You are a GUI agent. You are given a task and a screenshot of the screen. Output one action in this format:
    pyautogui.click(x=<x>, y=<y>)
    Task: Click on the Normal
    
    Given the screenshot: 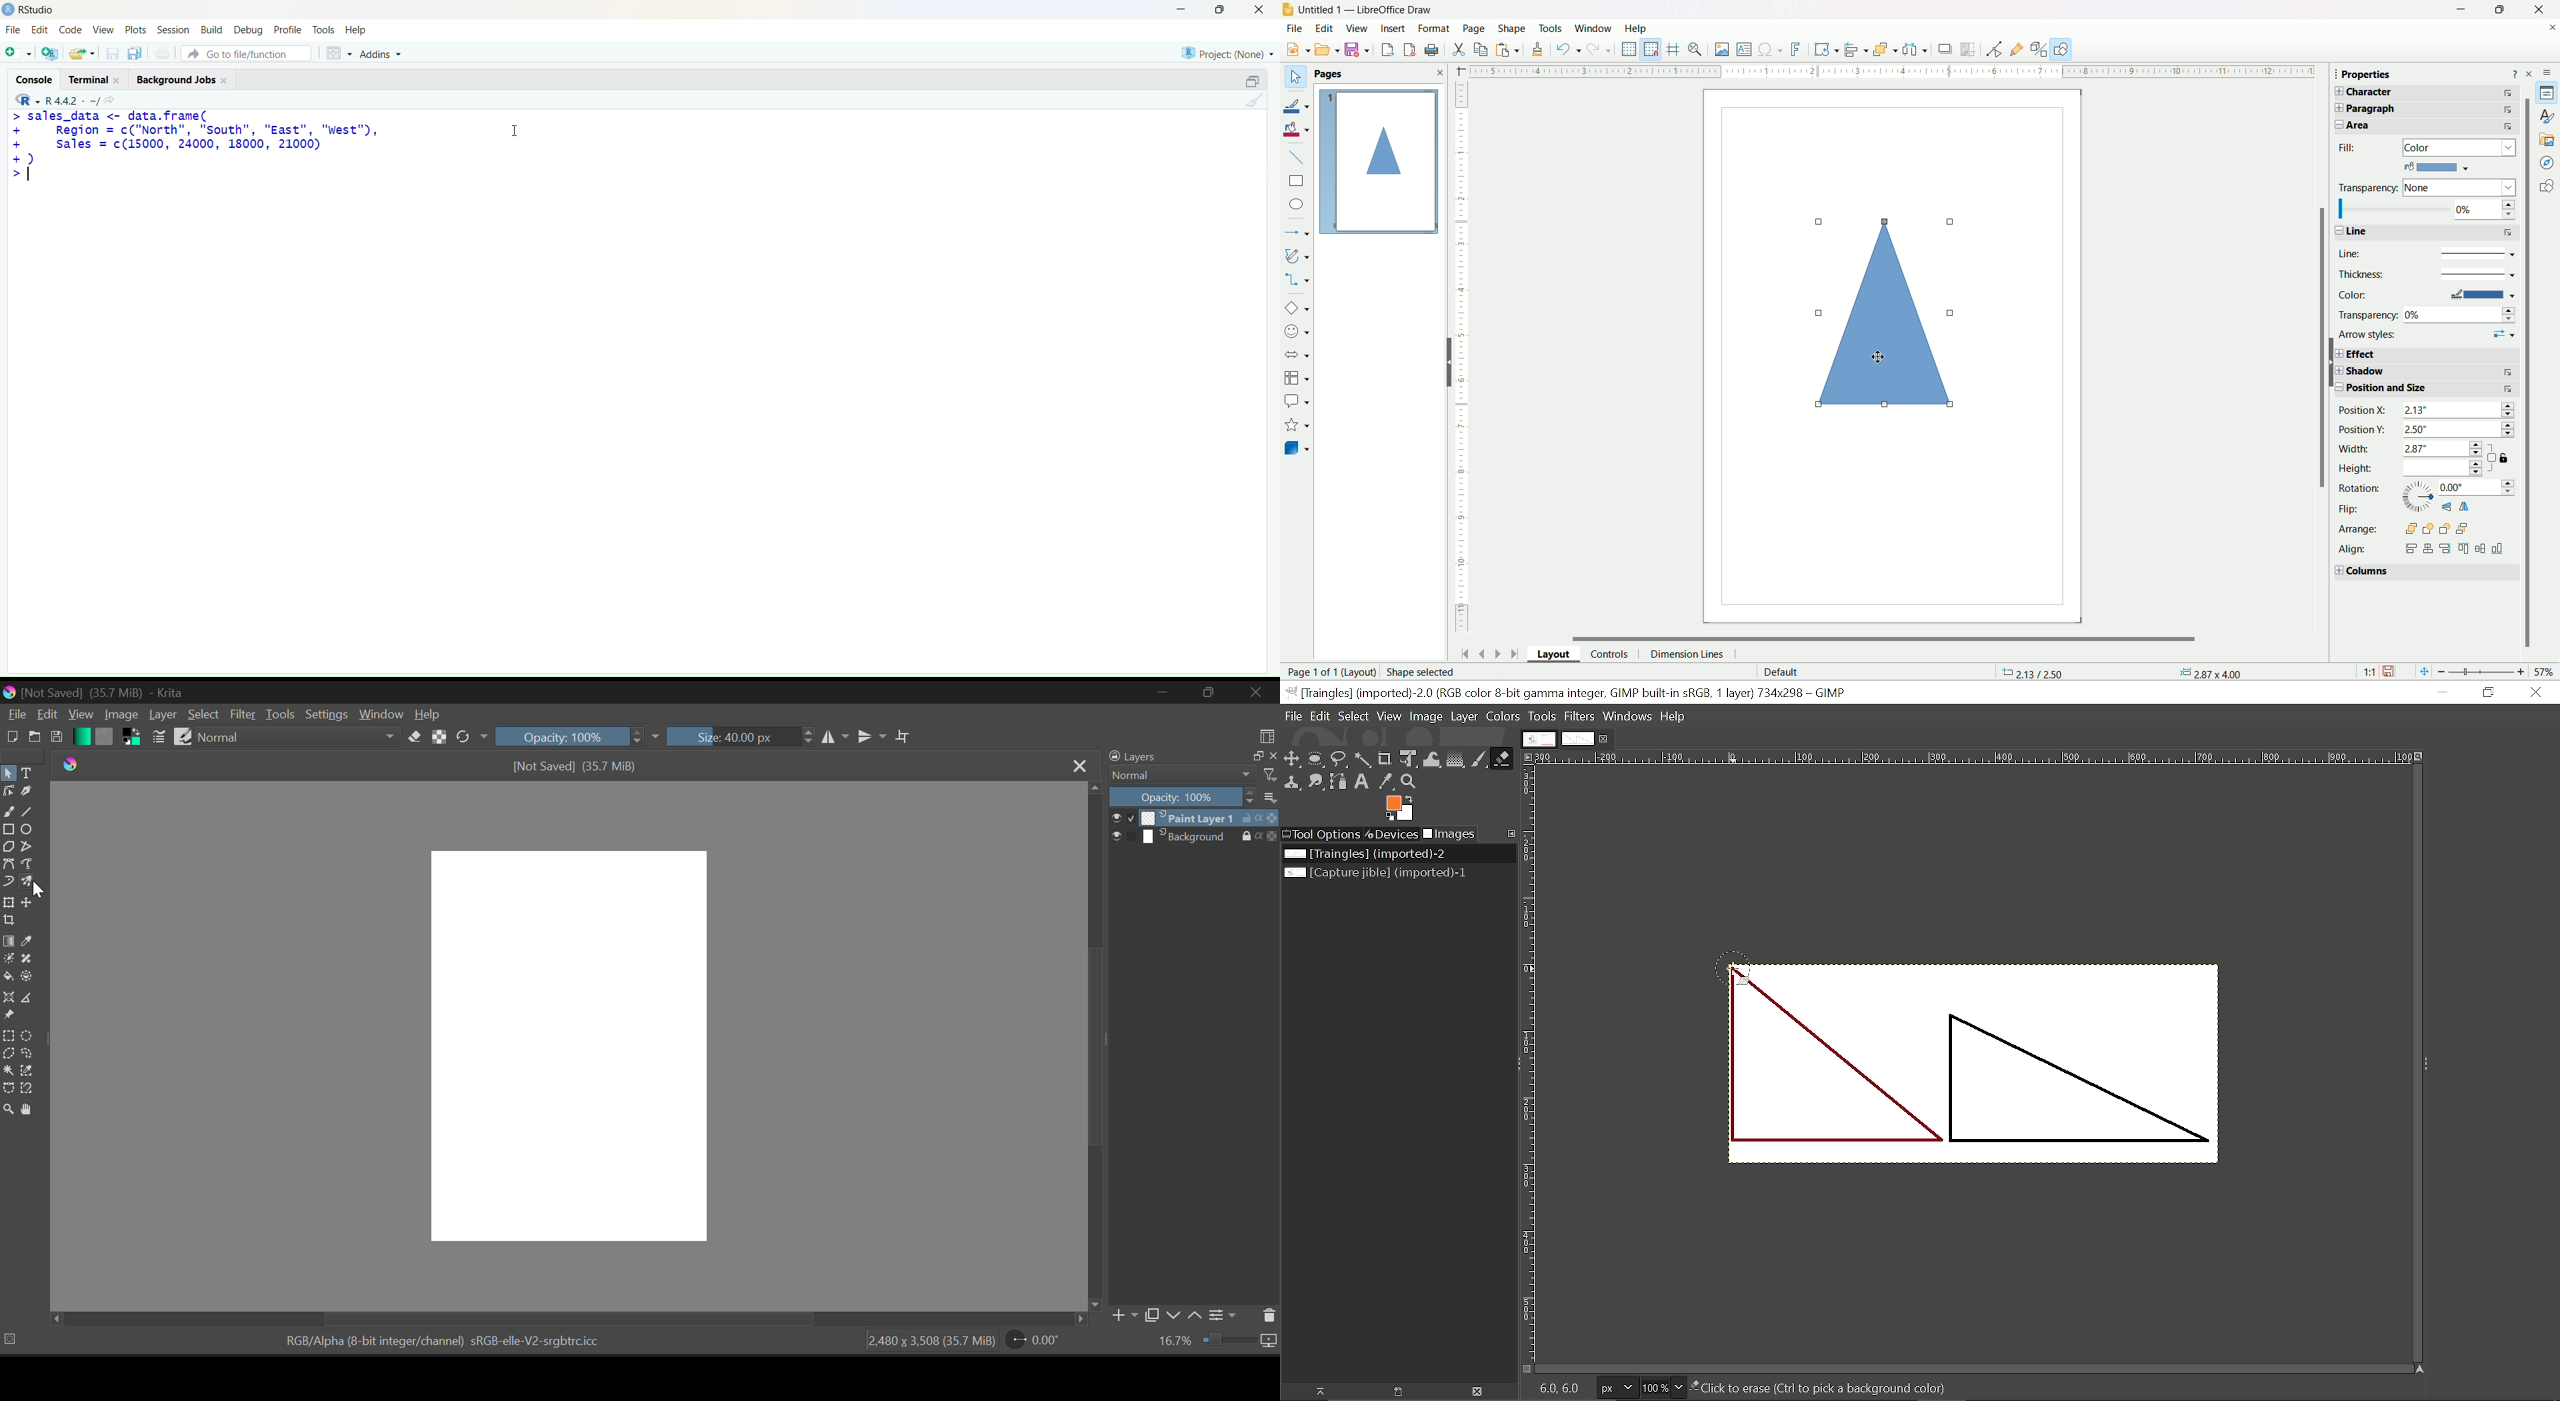 What is the action you would take?
    pyautogui.click(x=1180, y=775)
    